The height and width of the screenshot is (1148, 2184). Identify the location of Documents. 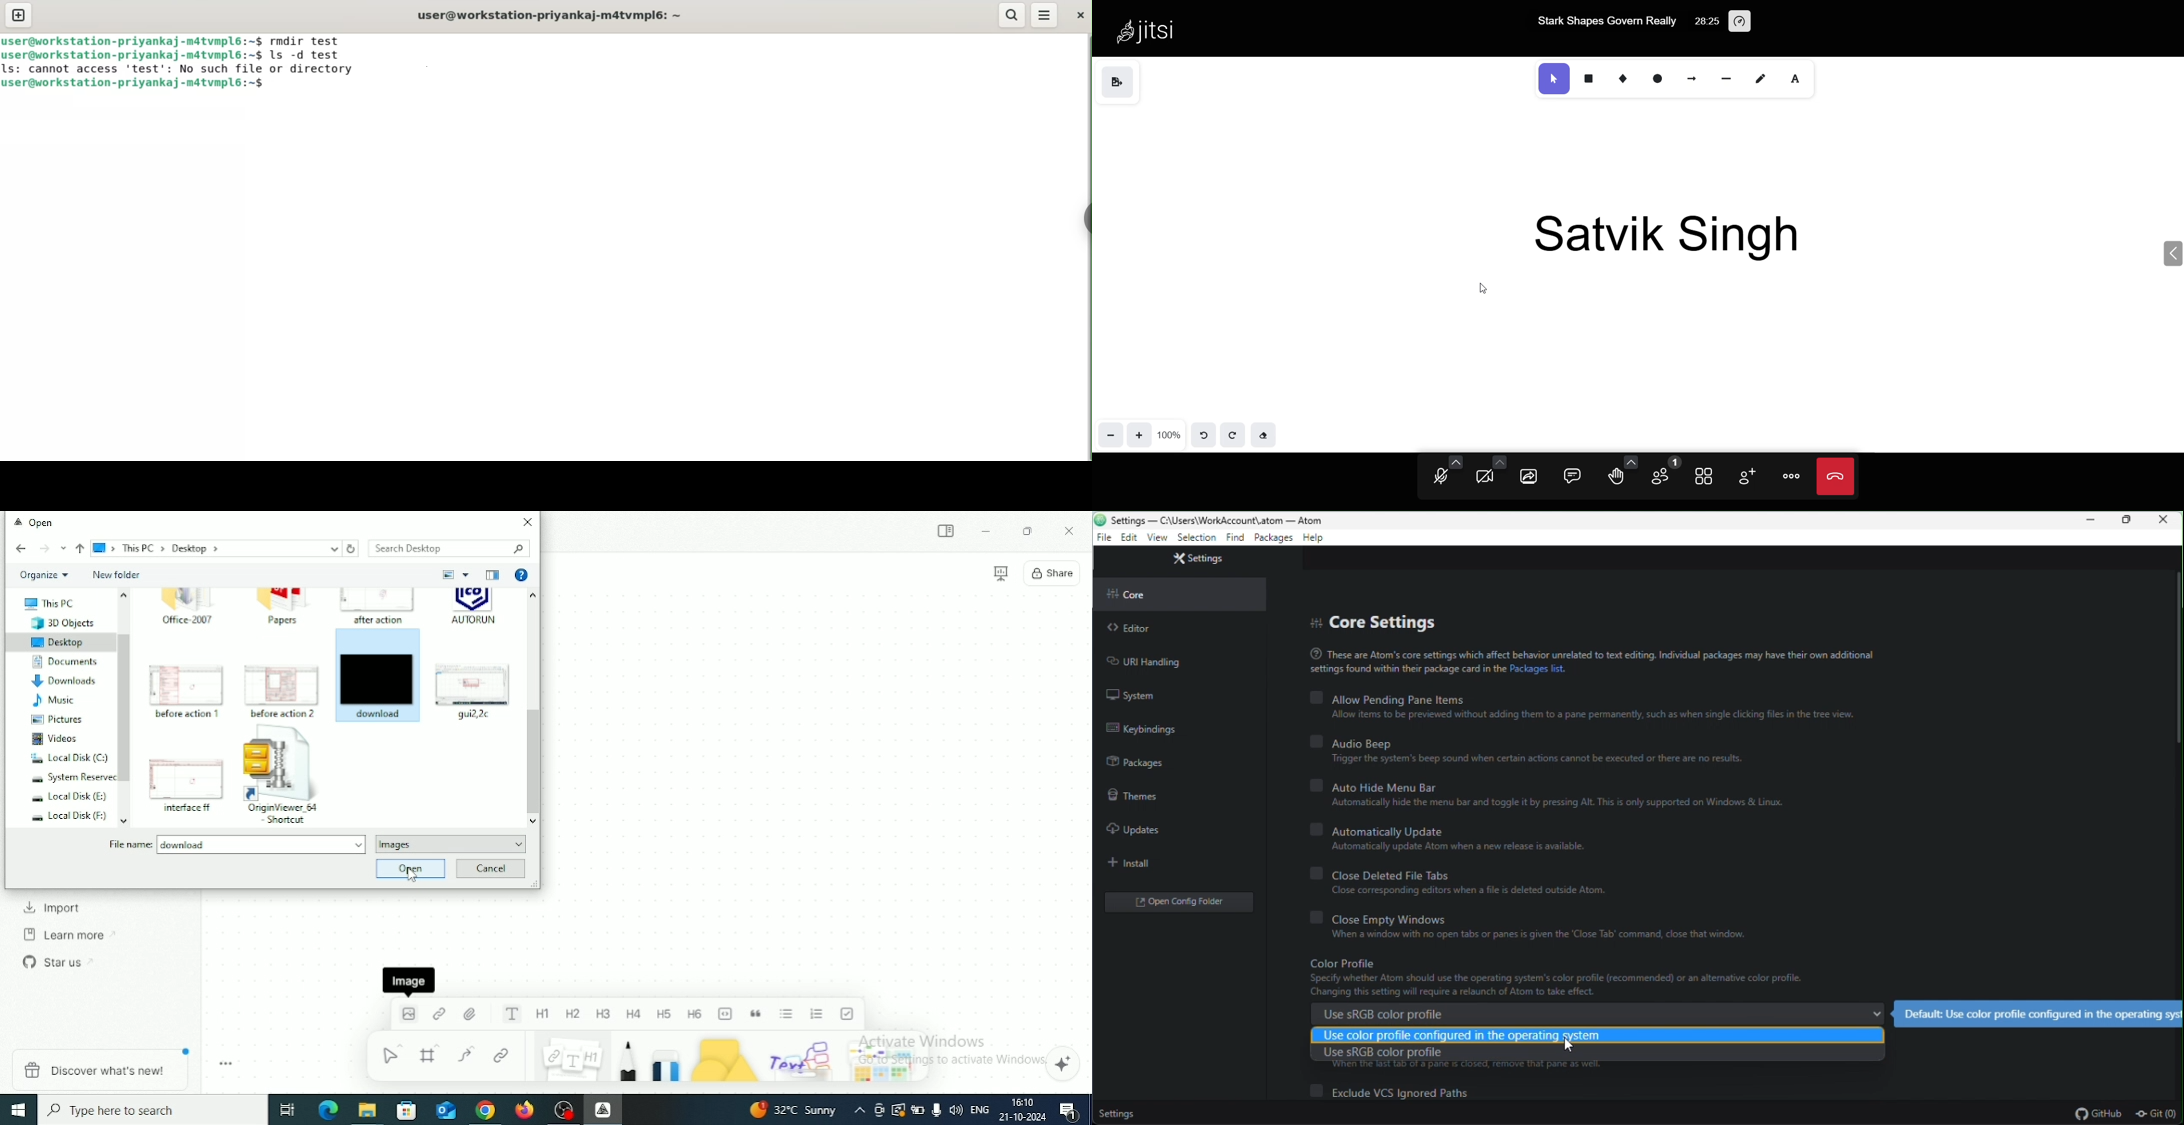
(58, 662).